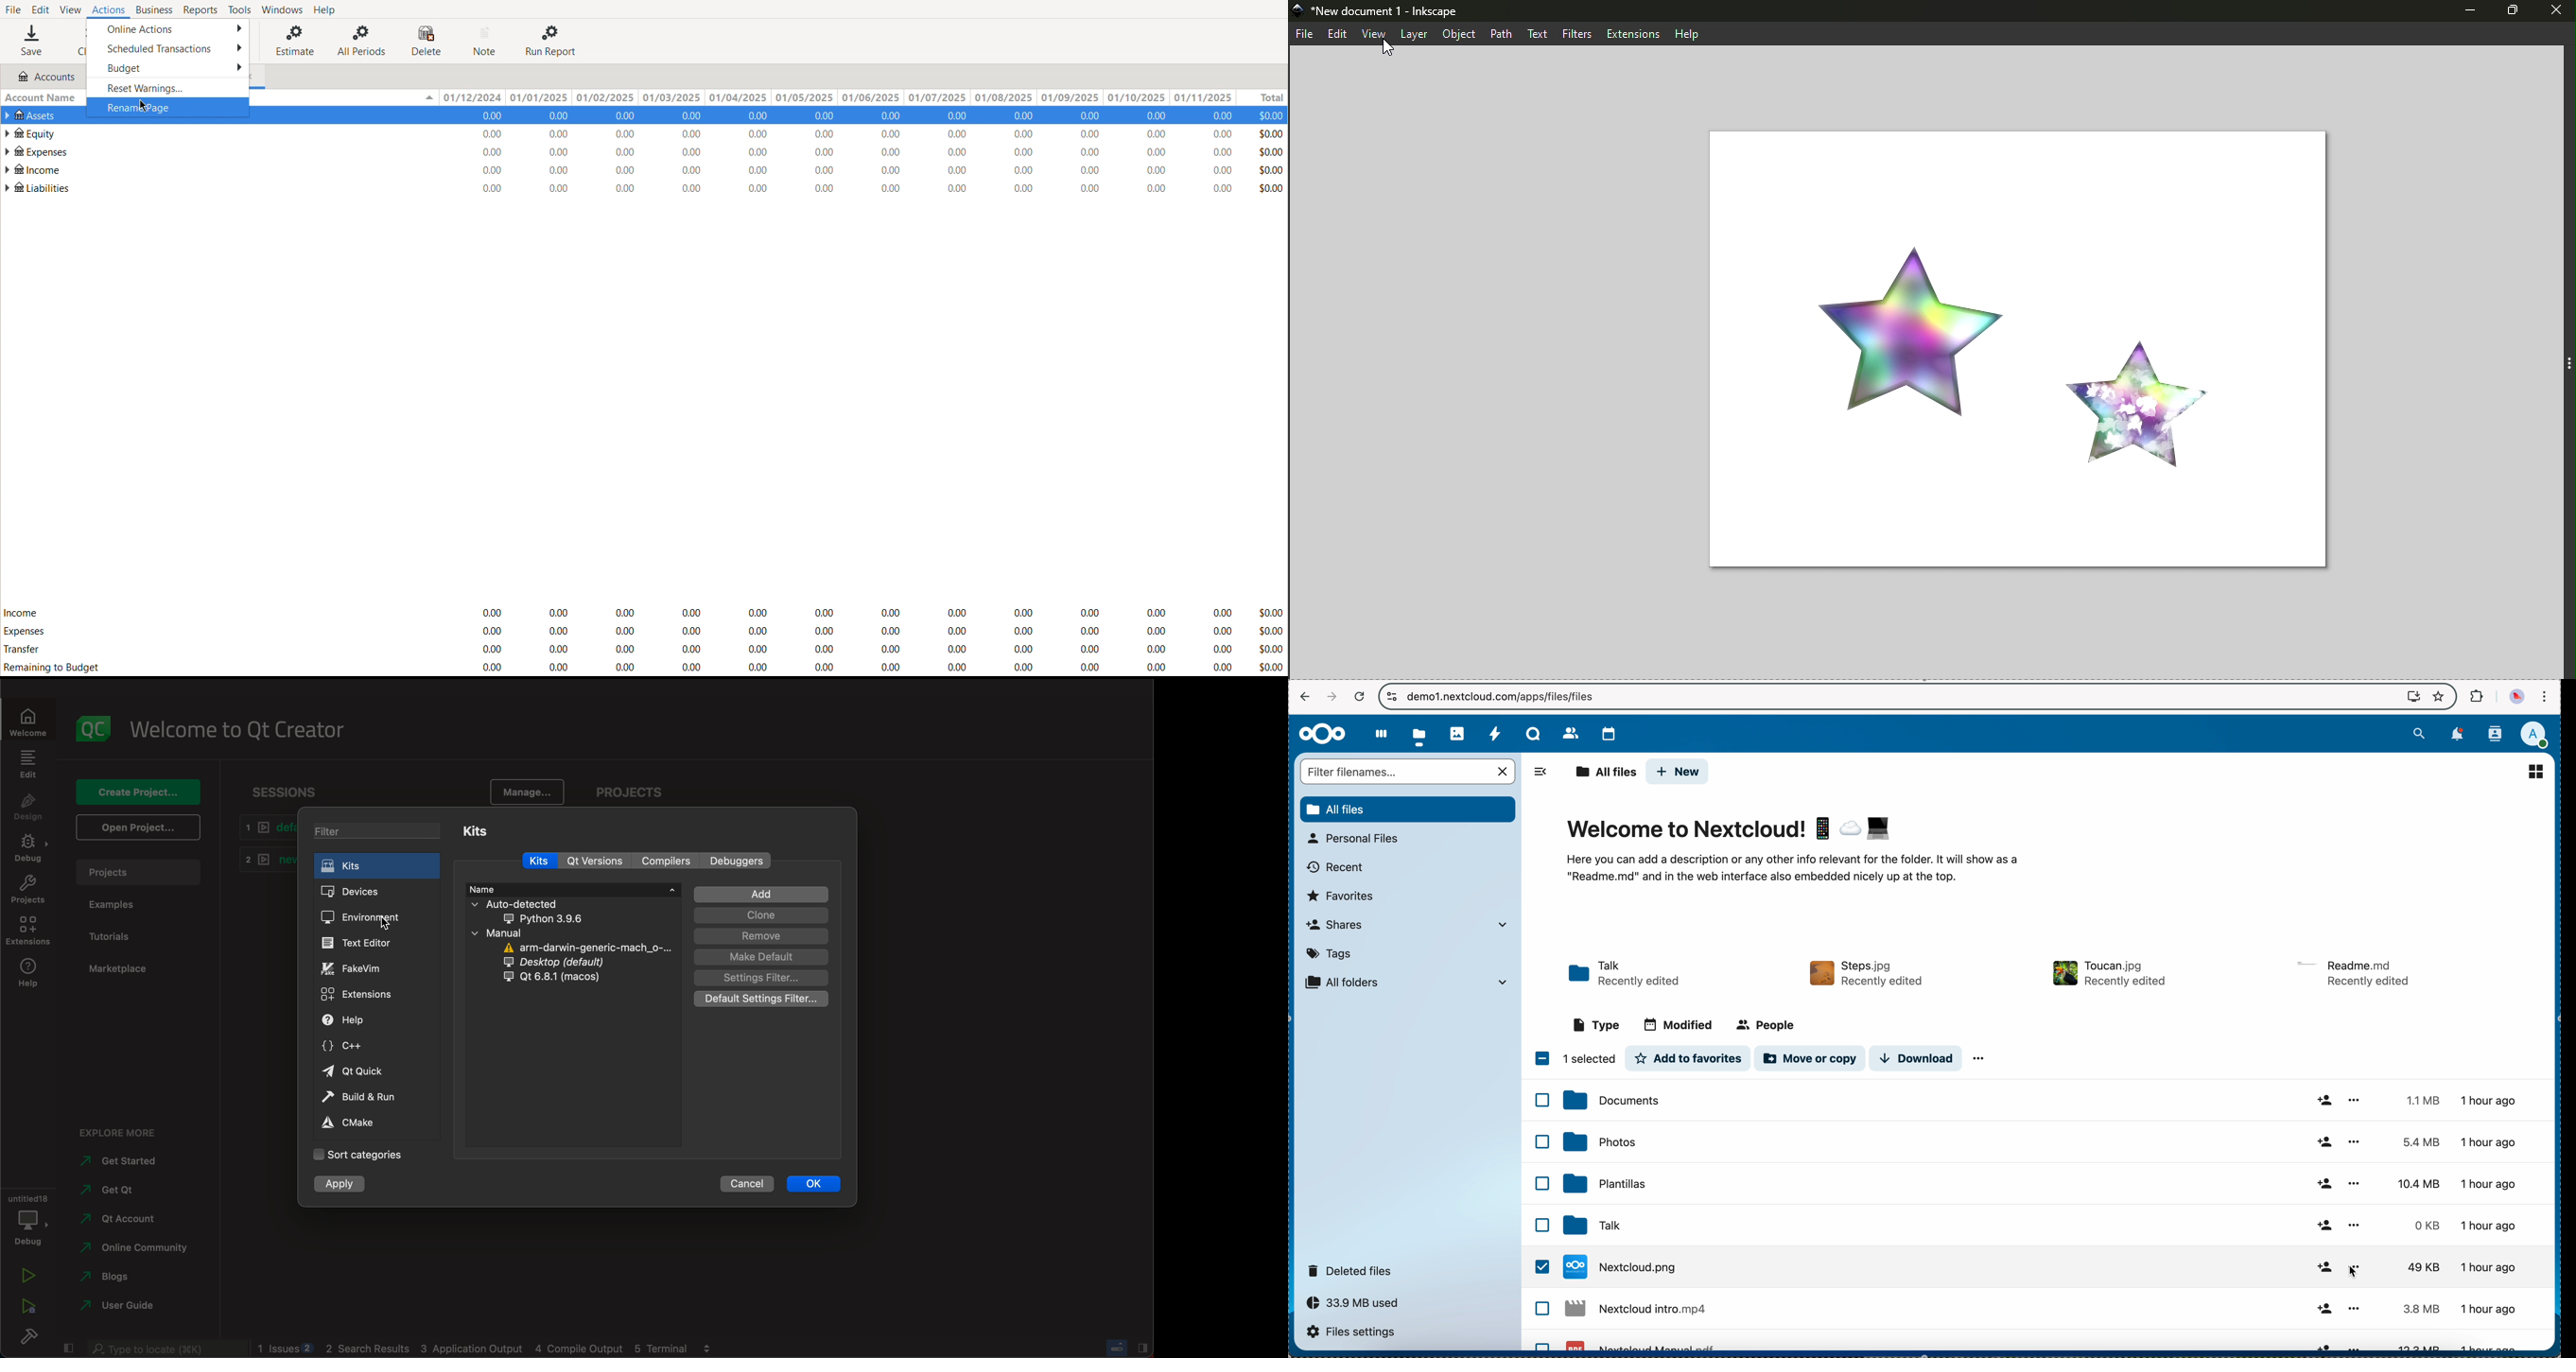 This screenshot has width=2576, height=1372. What do you see at coordinates (1495, 731) in the screenshot?
I see `activity` at bounding box center [1495, 731].